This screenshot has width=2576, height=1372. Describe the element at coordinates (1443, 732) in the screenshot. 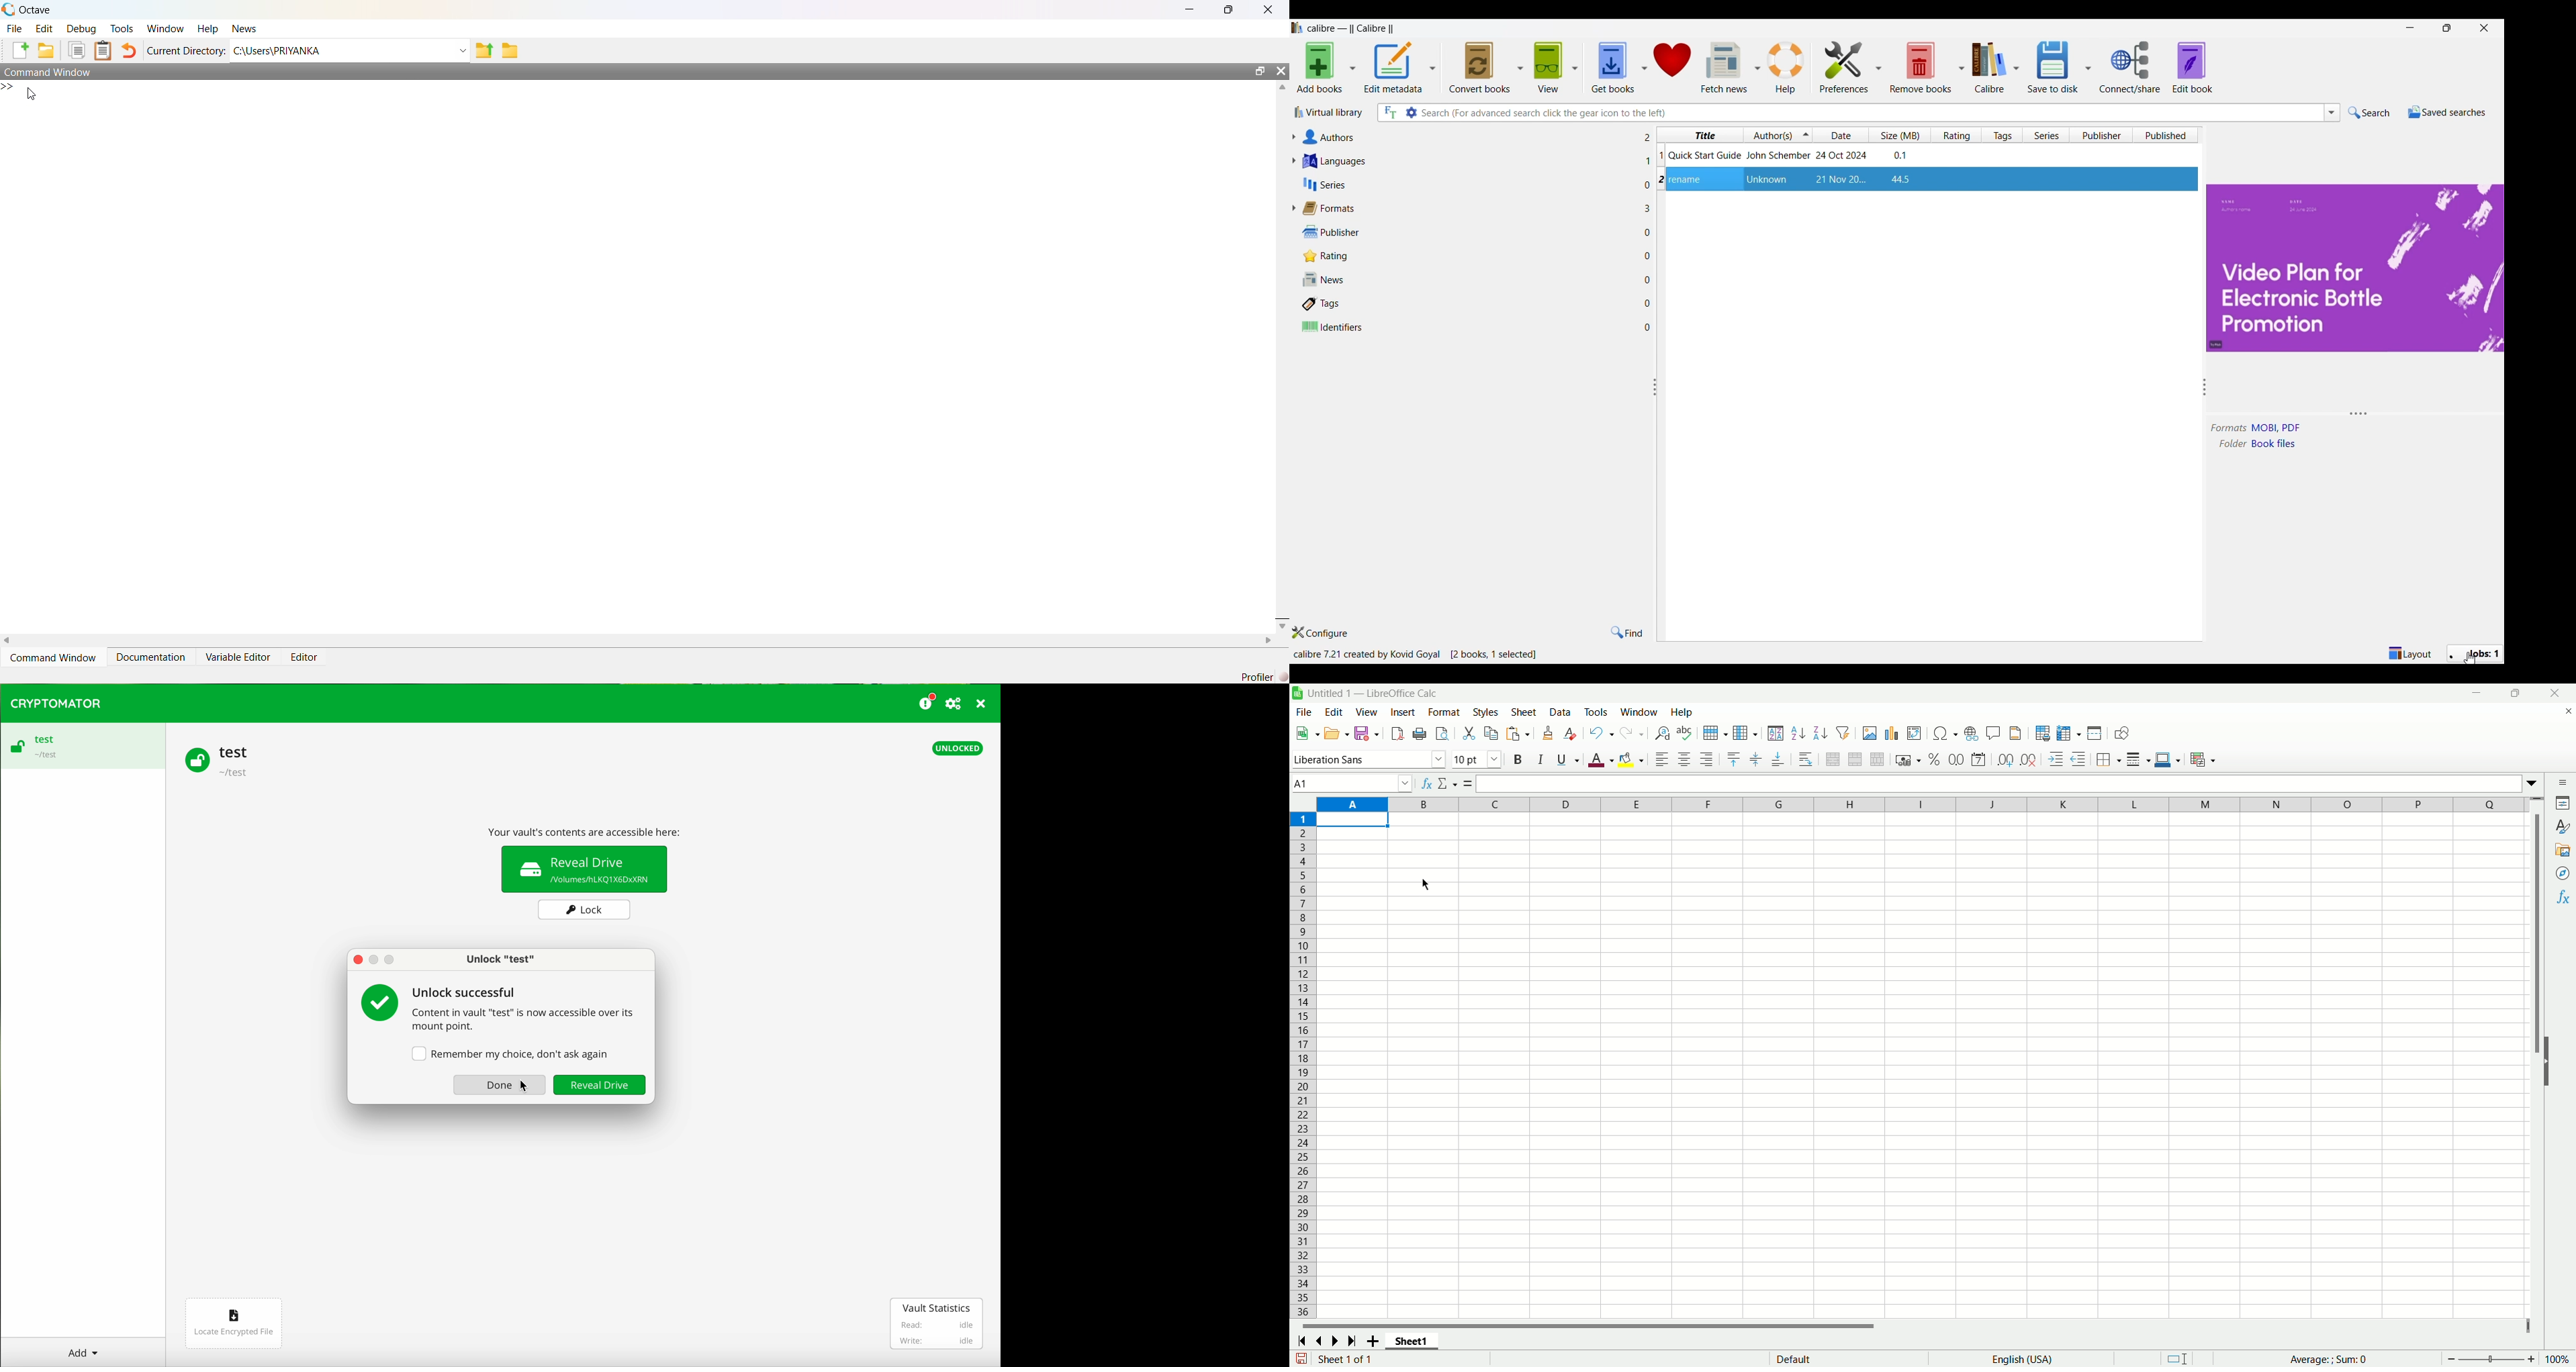

I see `print preview` at that location.